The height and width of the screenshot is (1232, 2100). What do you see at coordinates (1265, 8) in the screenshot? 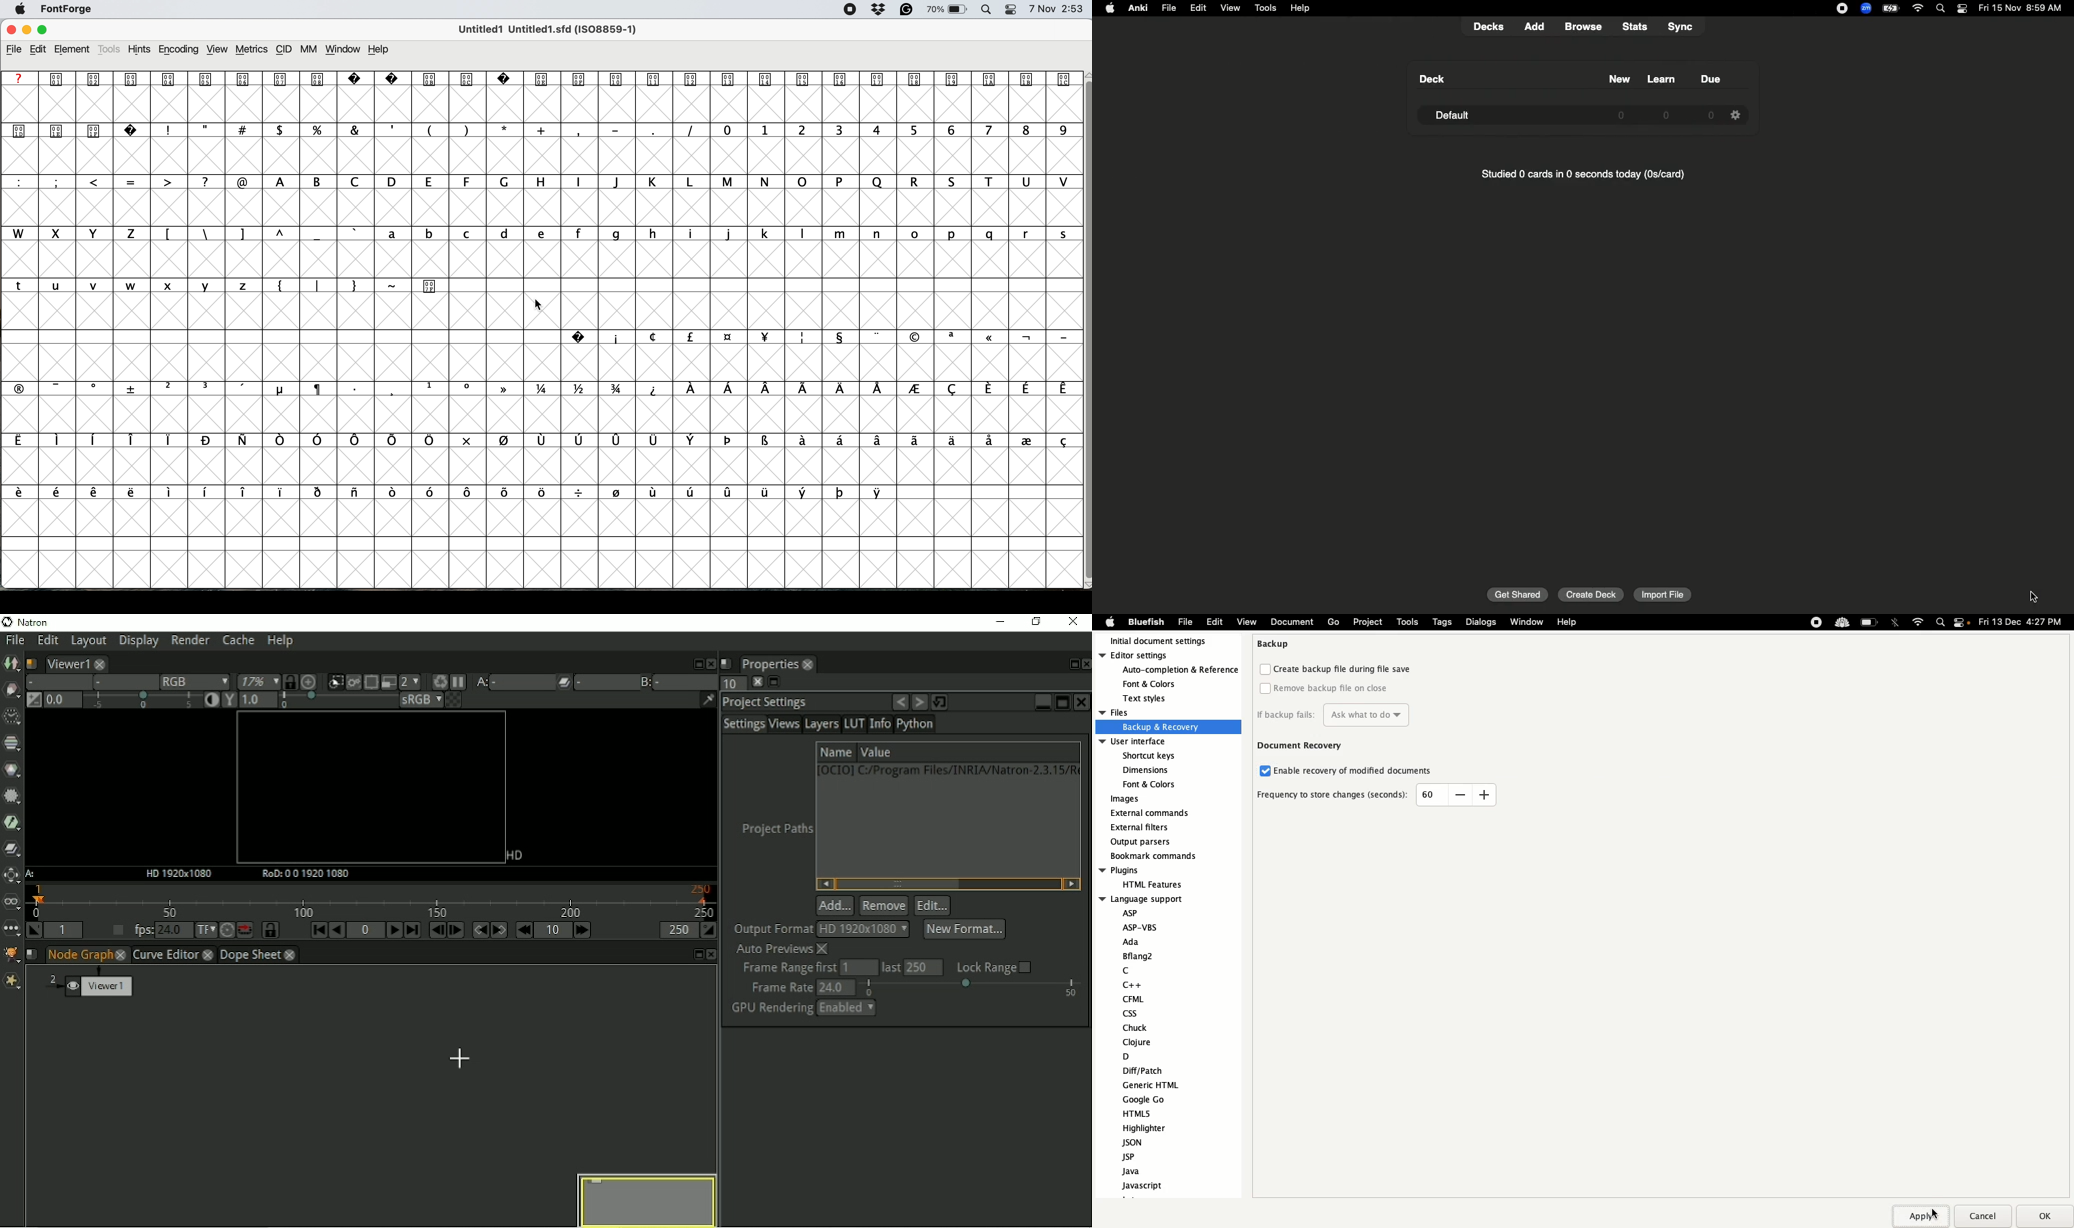
I see `Tools` at bounding box center [1265, 8].